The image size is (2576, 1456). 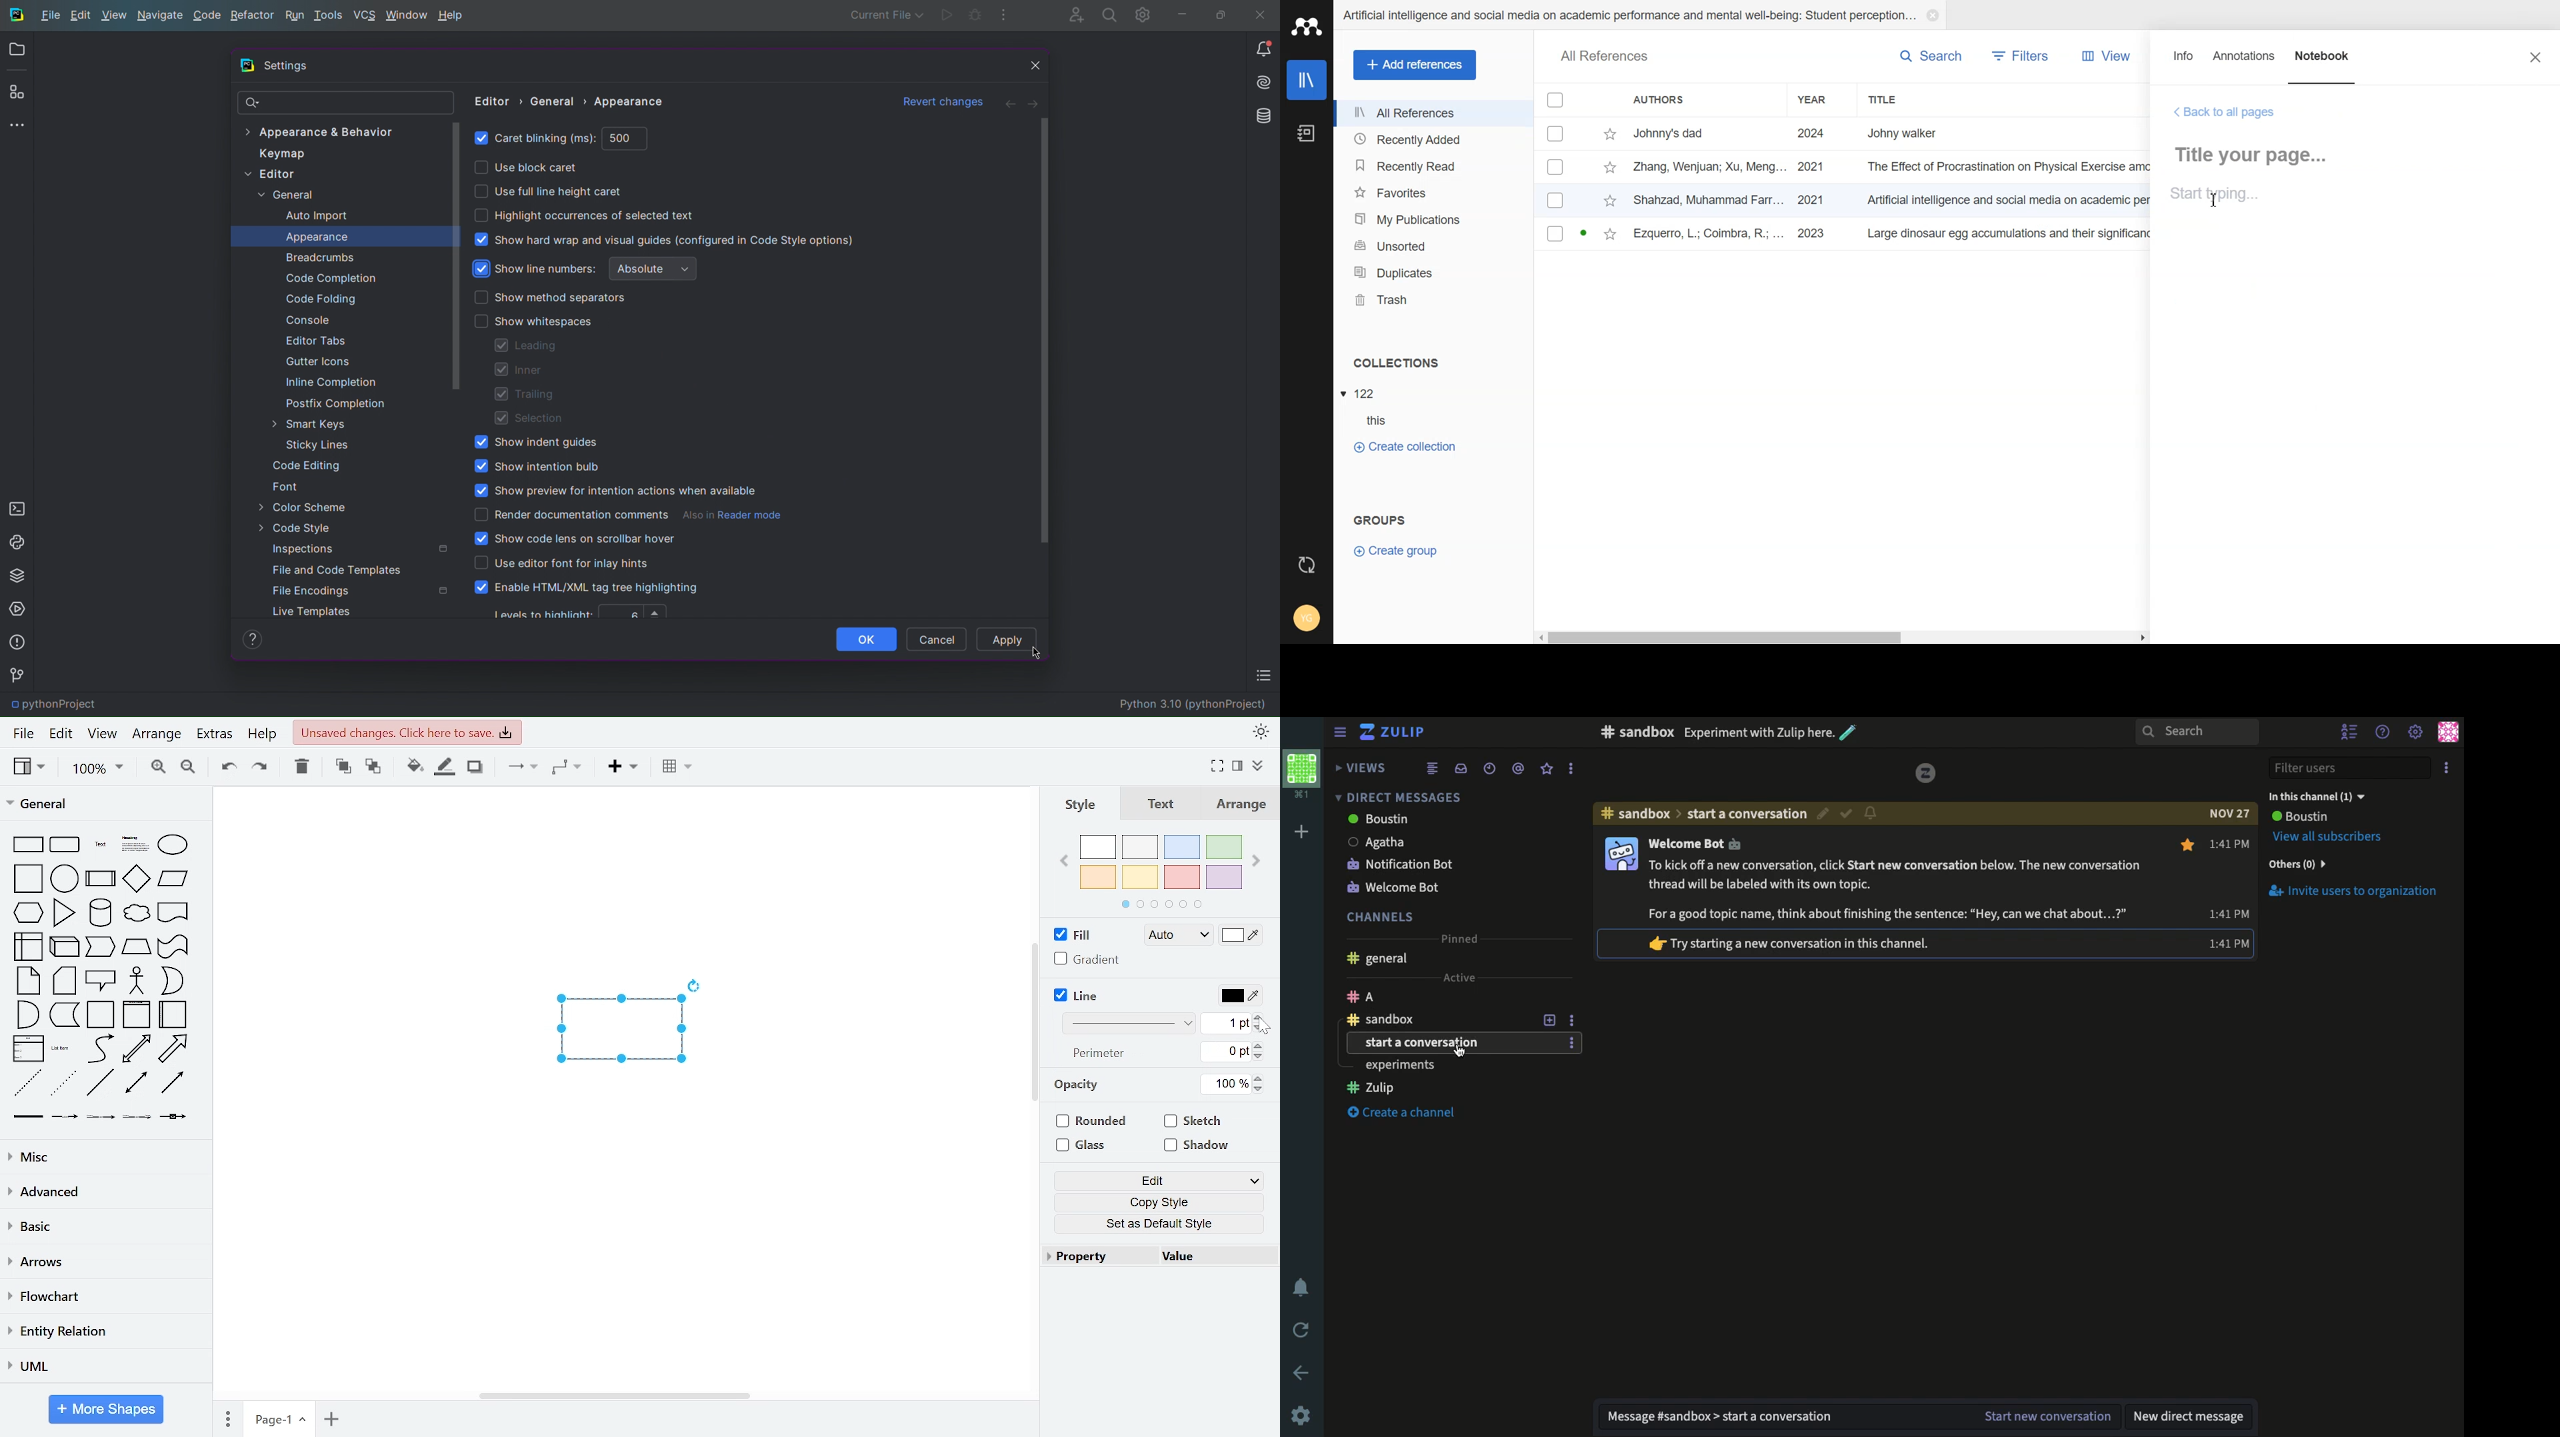 I want to click on 2021, so click(x=1811, y=167).